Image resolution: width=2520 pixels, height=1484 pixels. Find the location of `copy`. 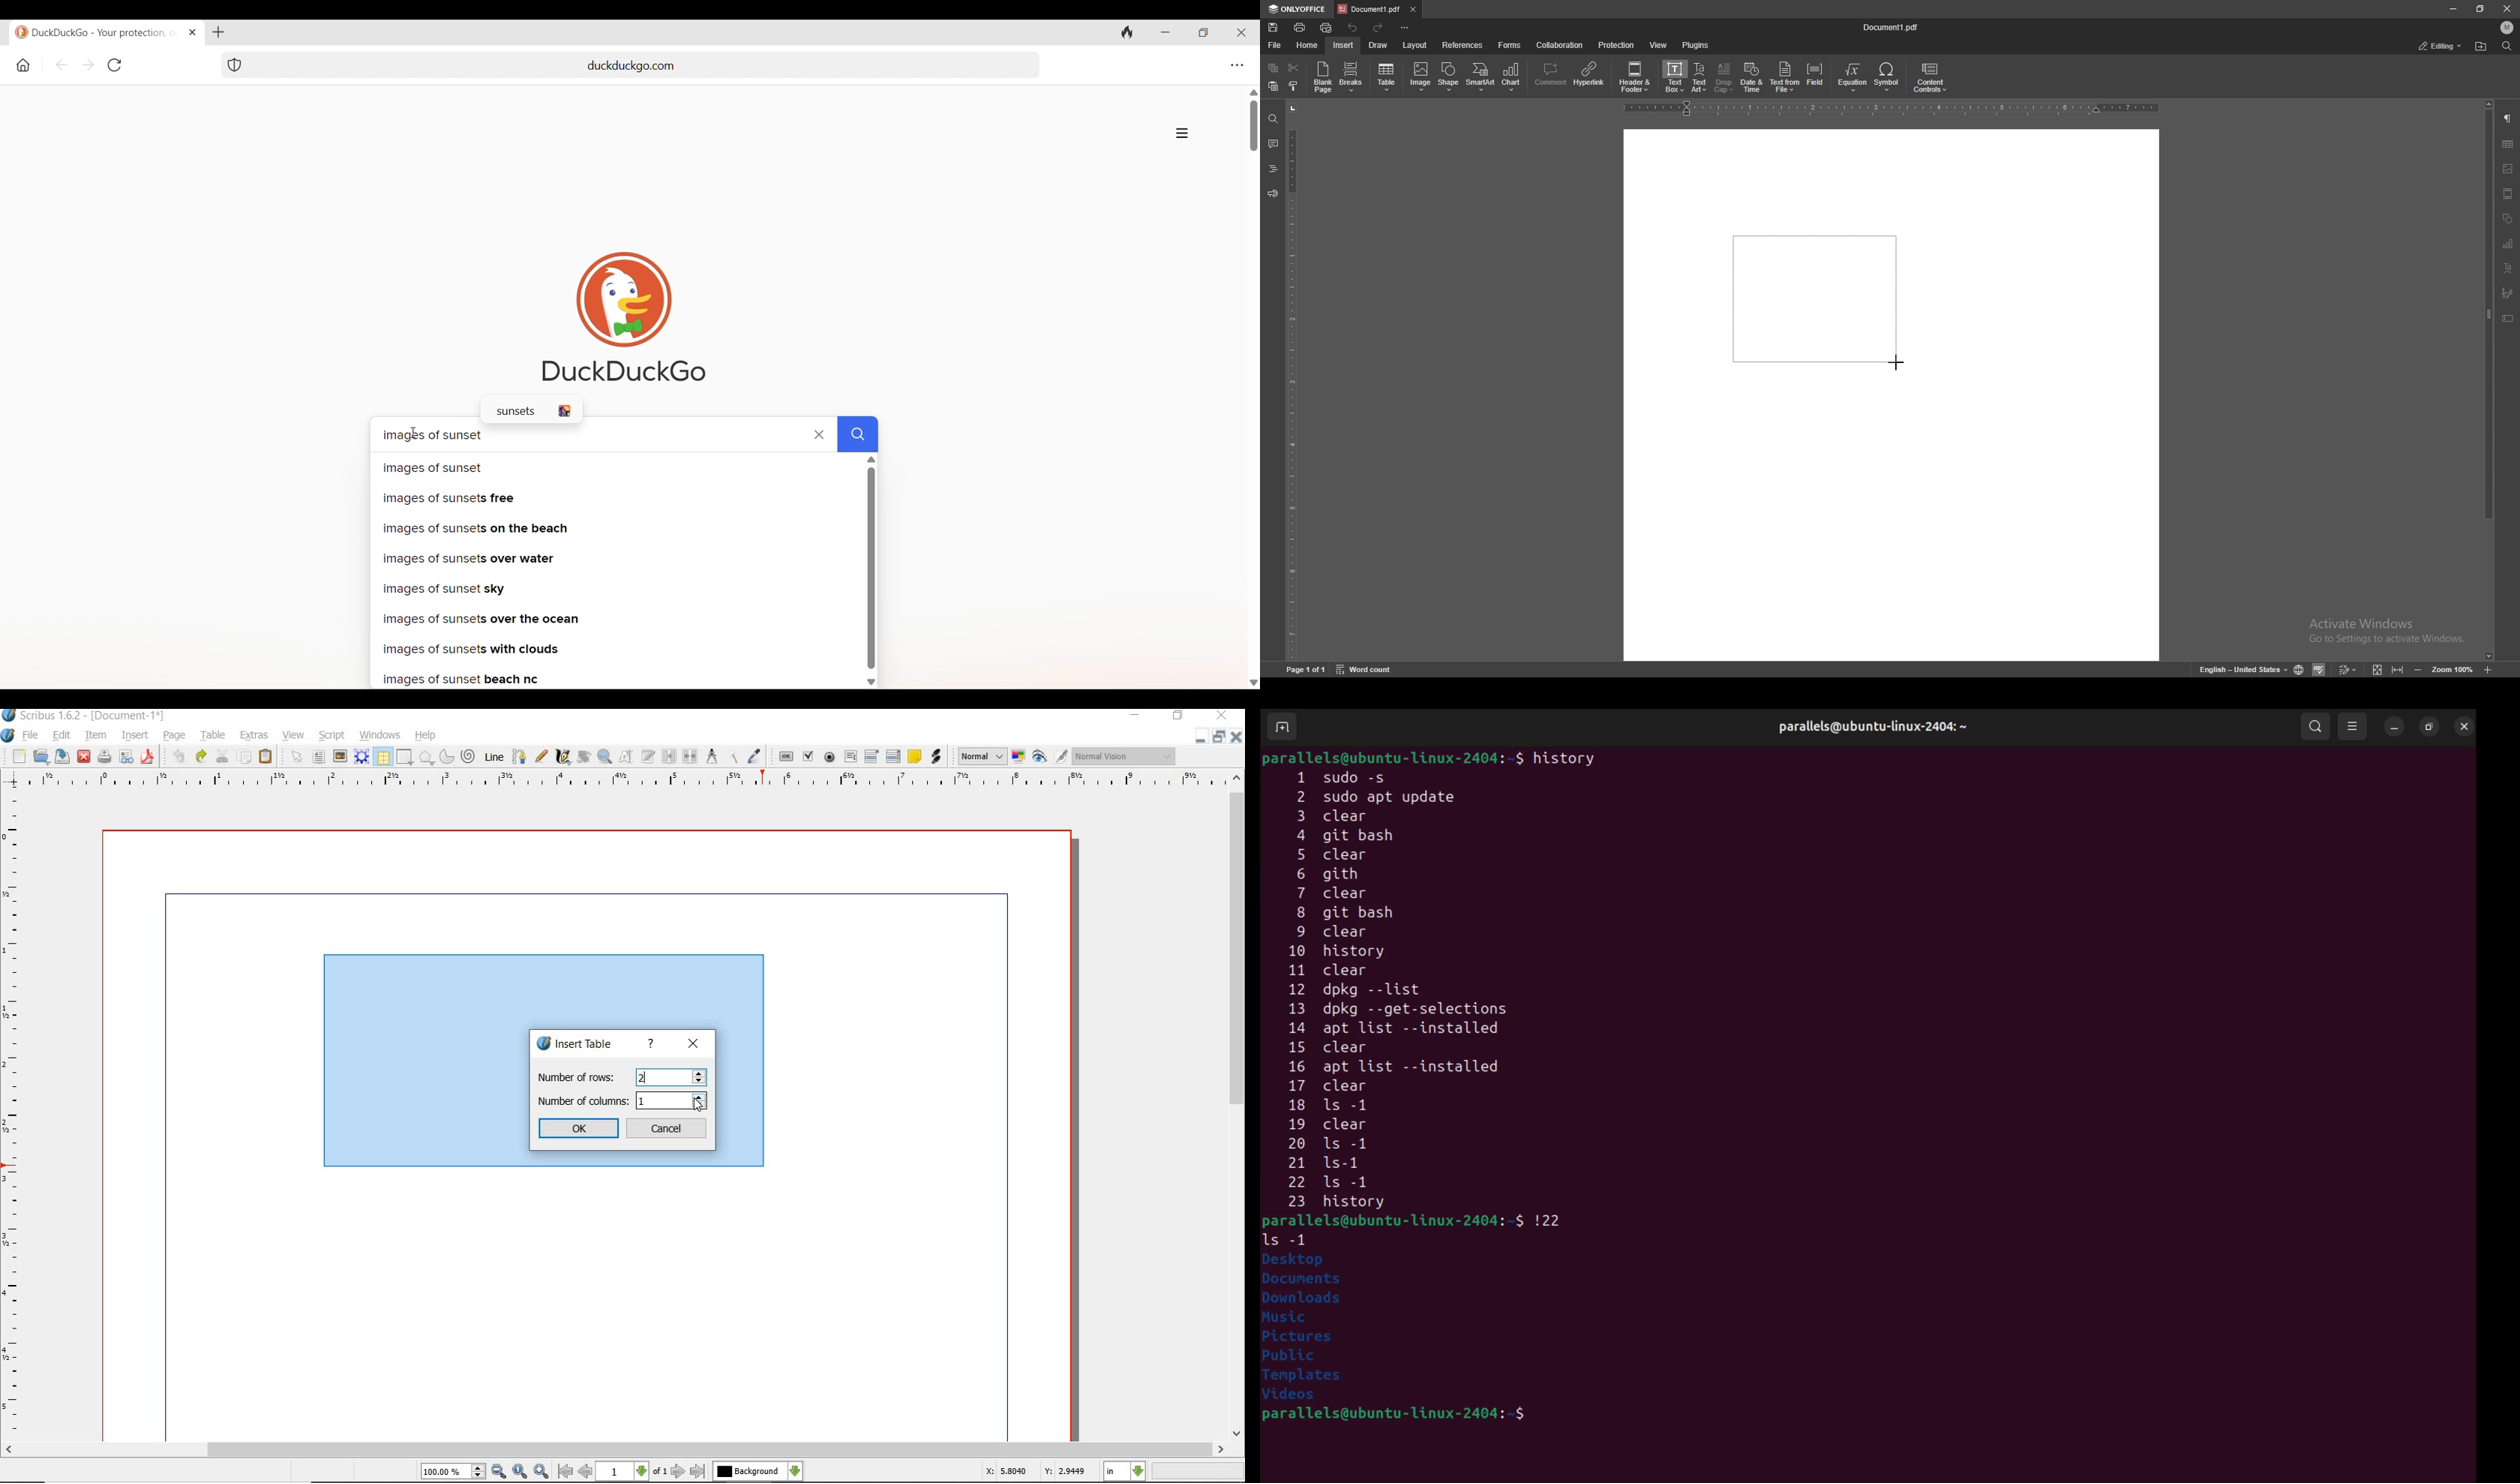

copy is located at coordinates (245, 758).